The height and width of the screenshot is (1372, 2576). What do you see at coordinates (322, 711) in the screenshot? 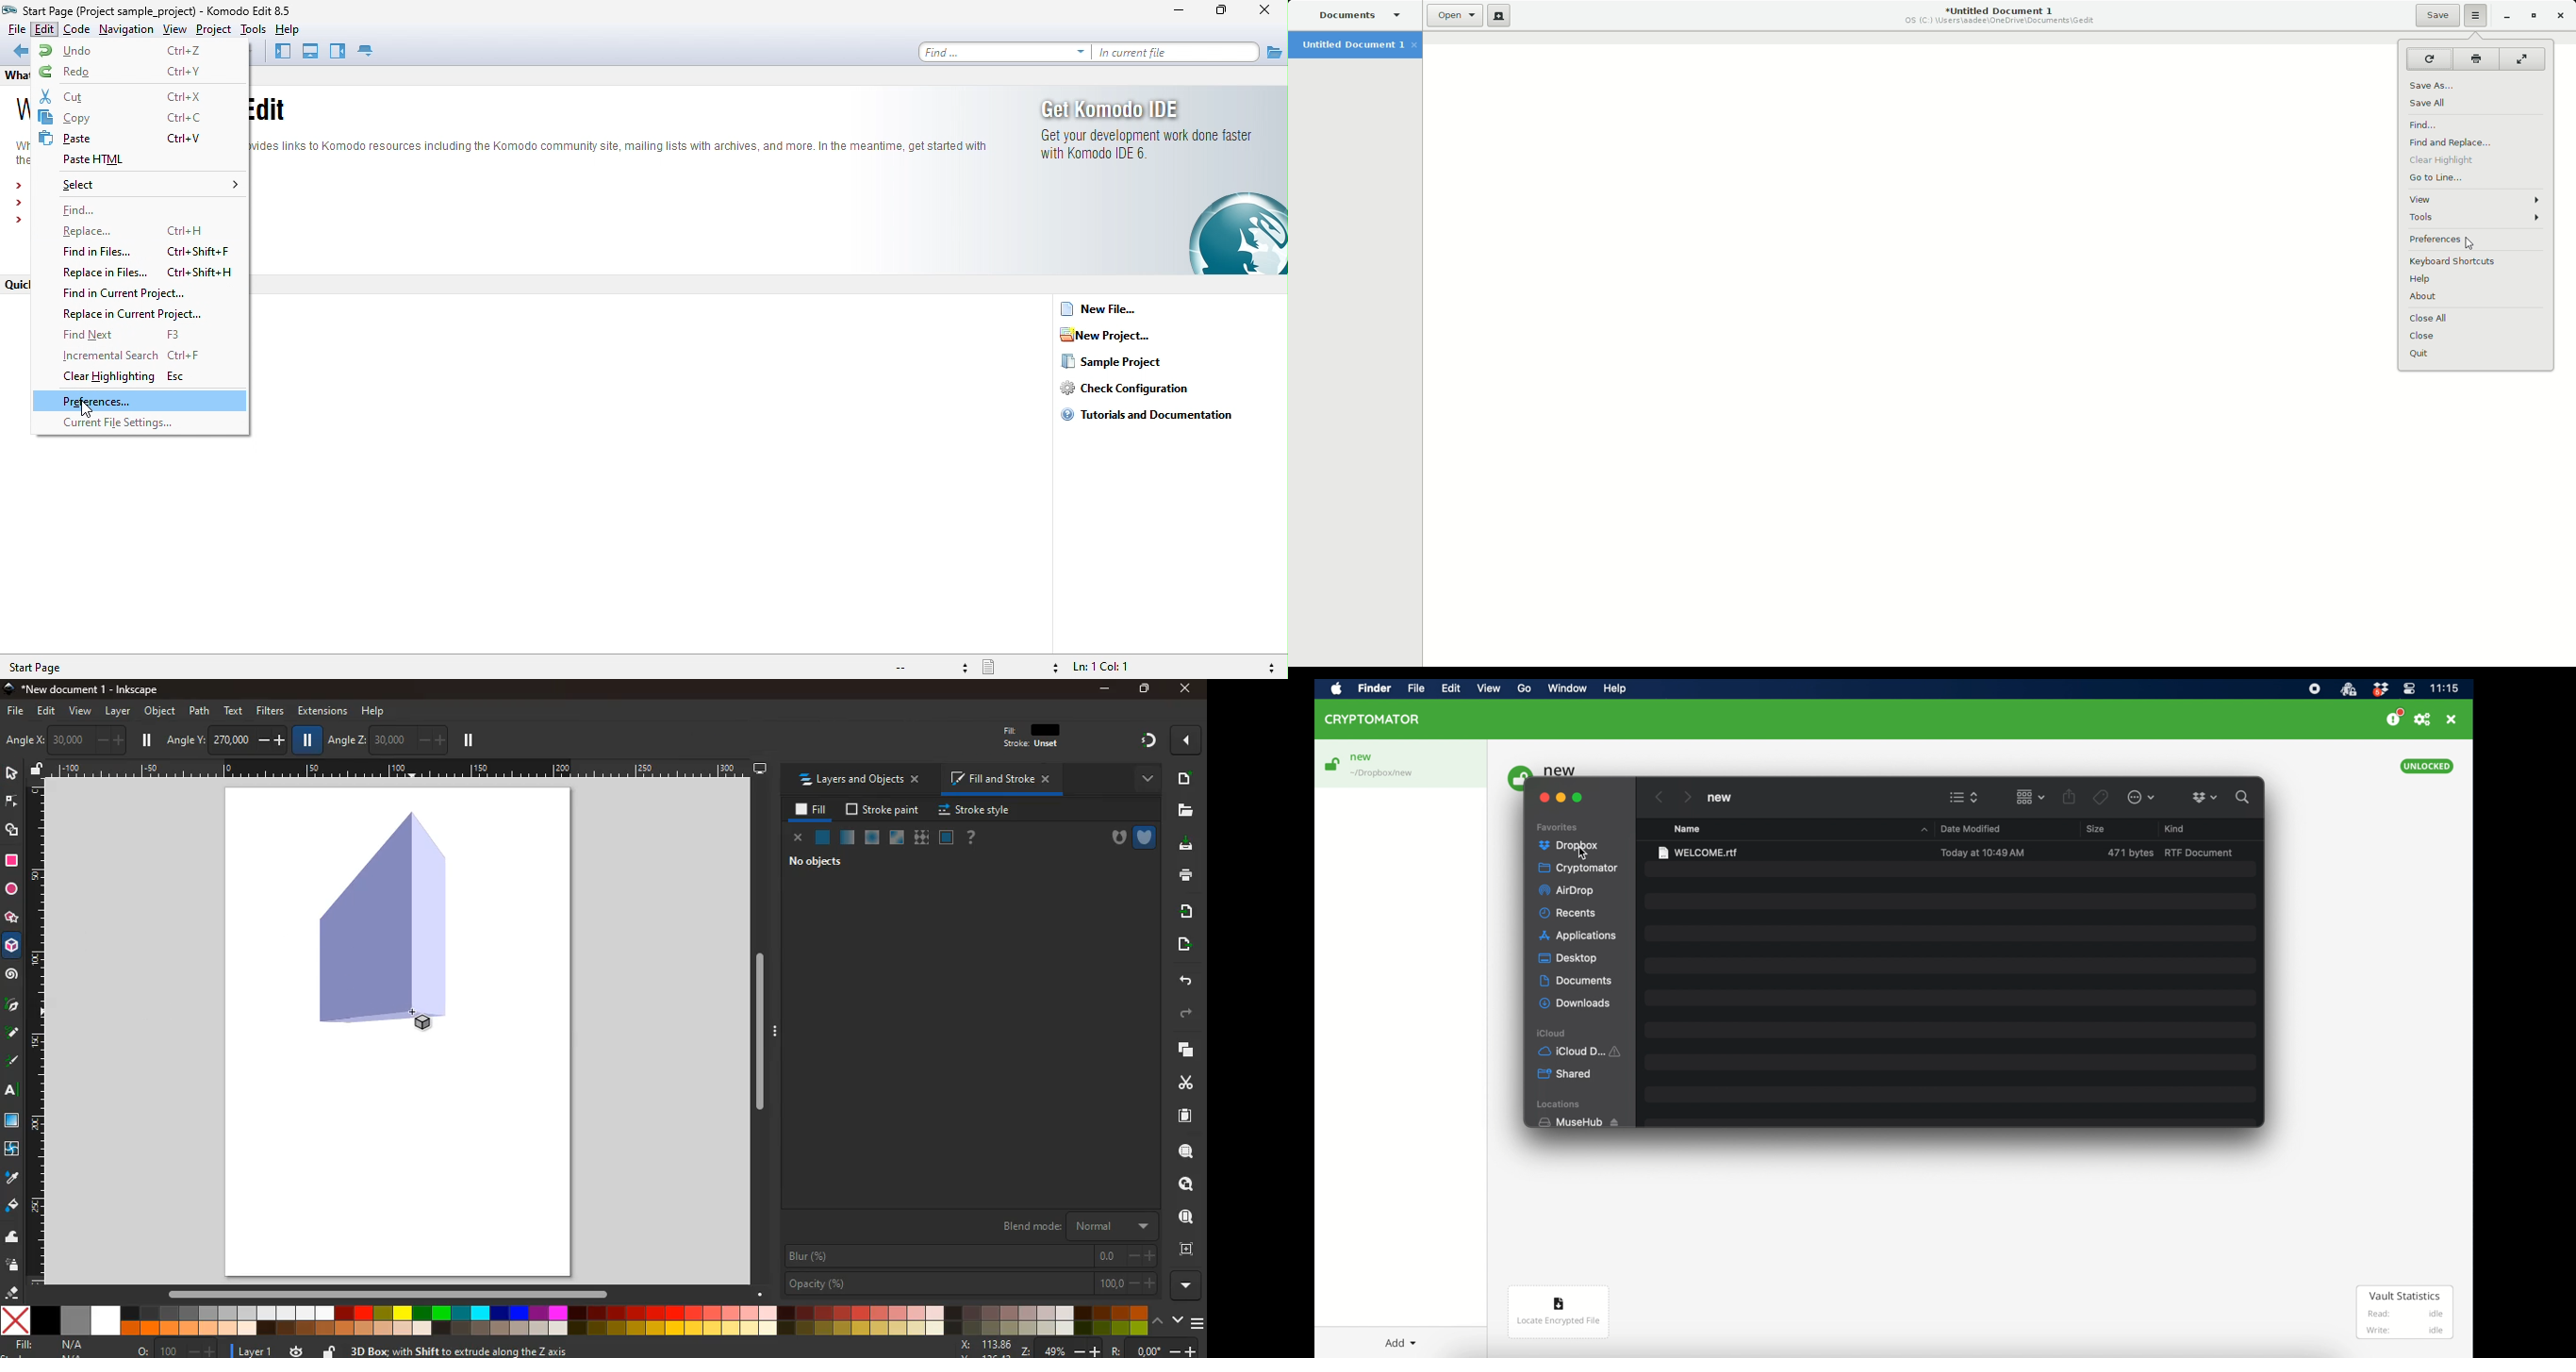
I see `extensions` at bounding box center [322, 711].